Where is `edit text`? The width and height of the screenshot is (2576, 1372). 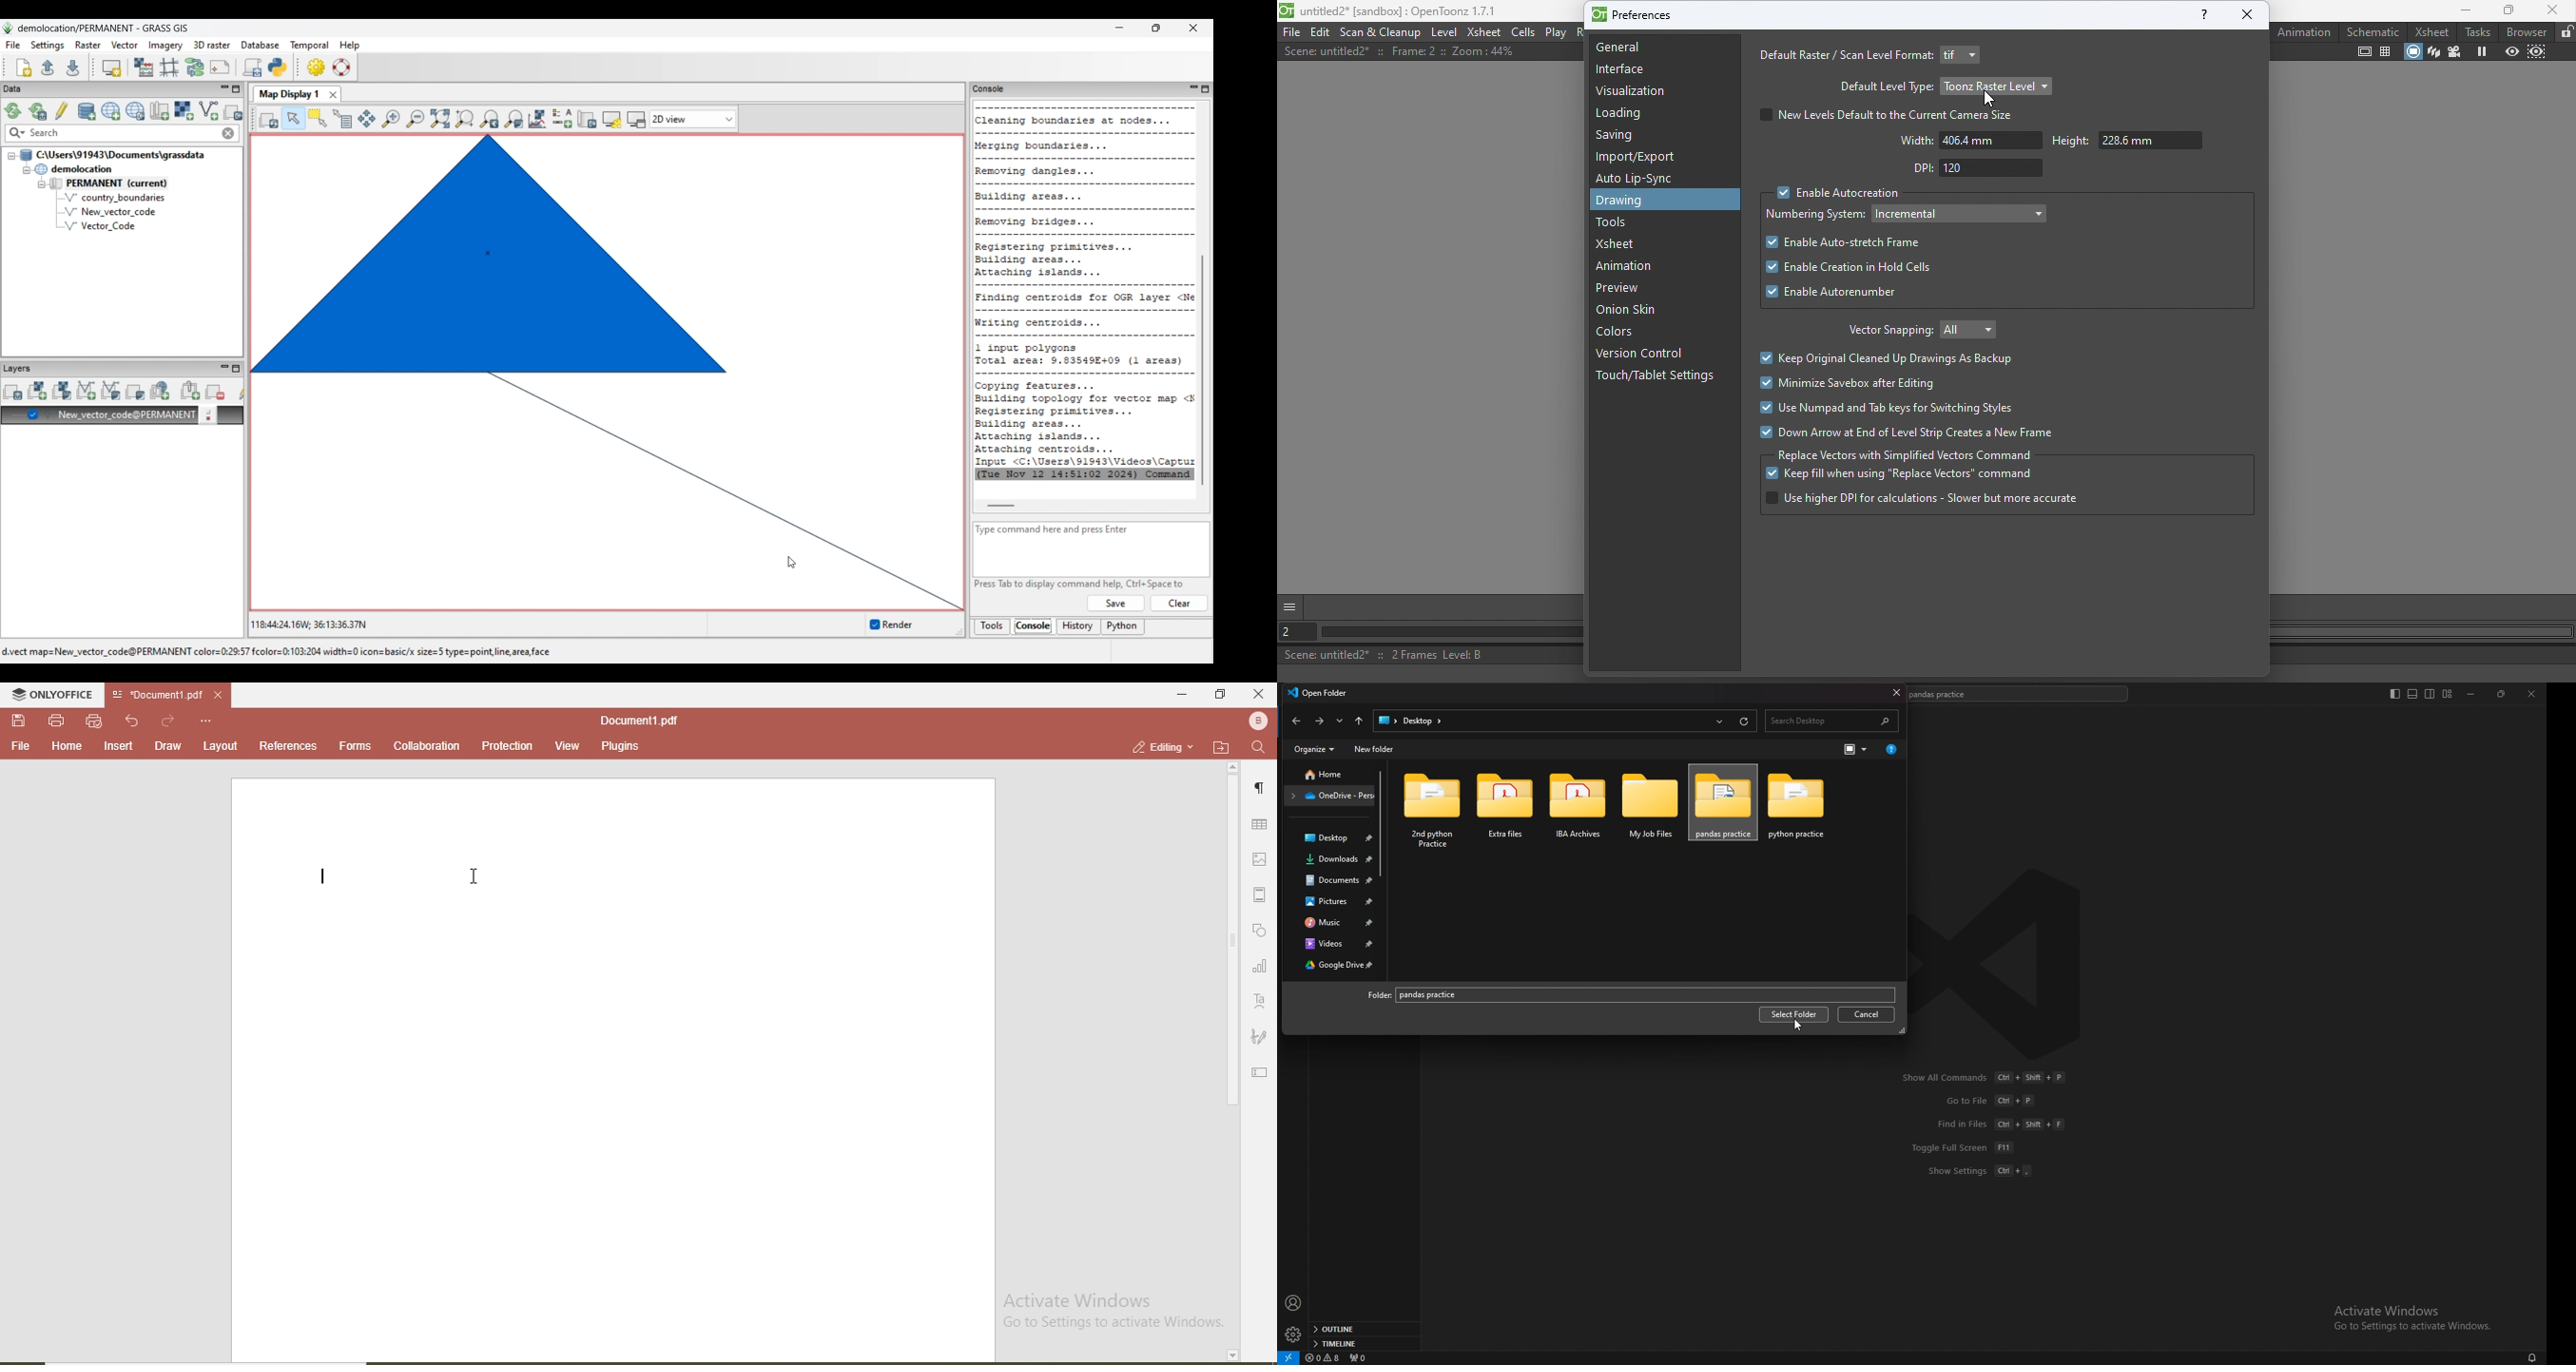 edit text is located at coordinates (1260, 1073).